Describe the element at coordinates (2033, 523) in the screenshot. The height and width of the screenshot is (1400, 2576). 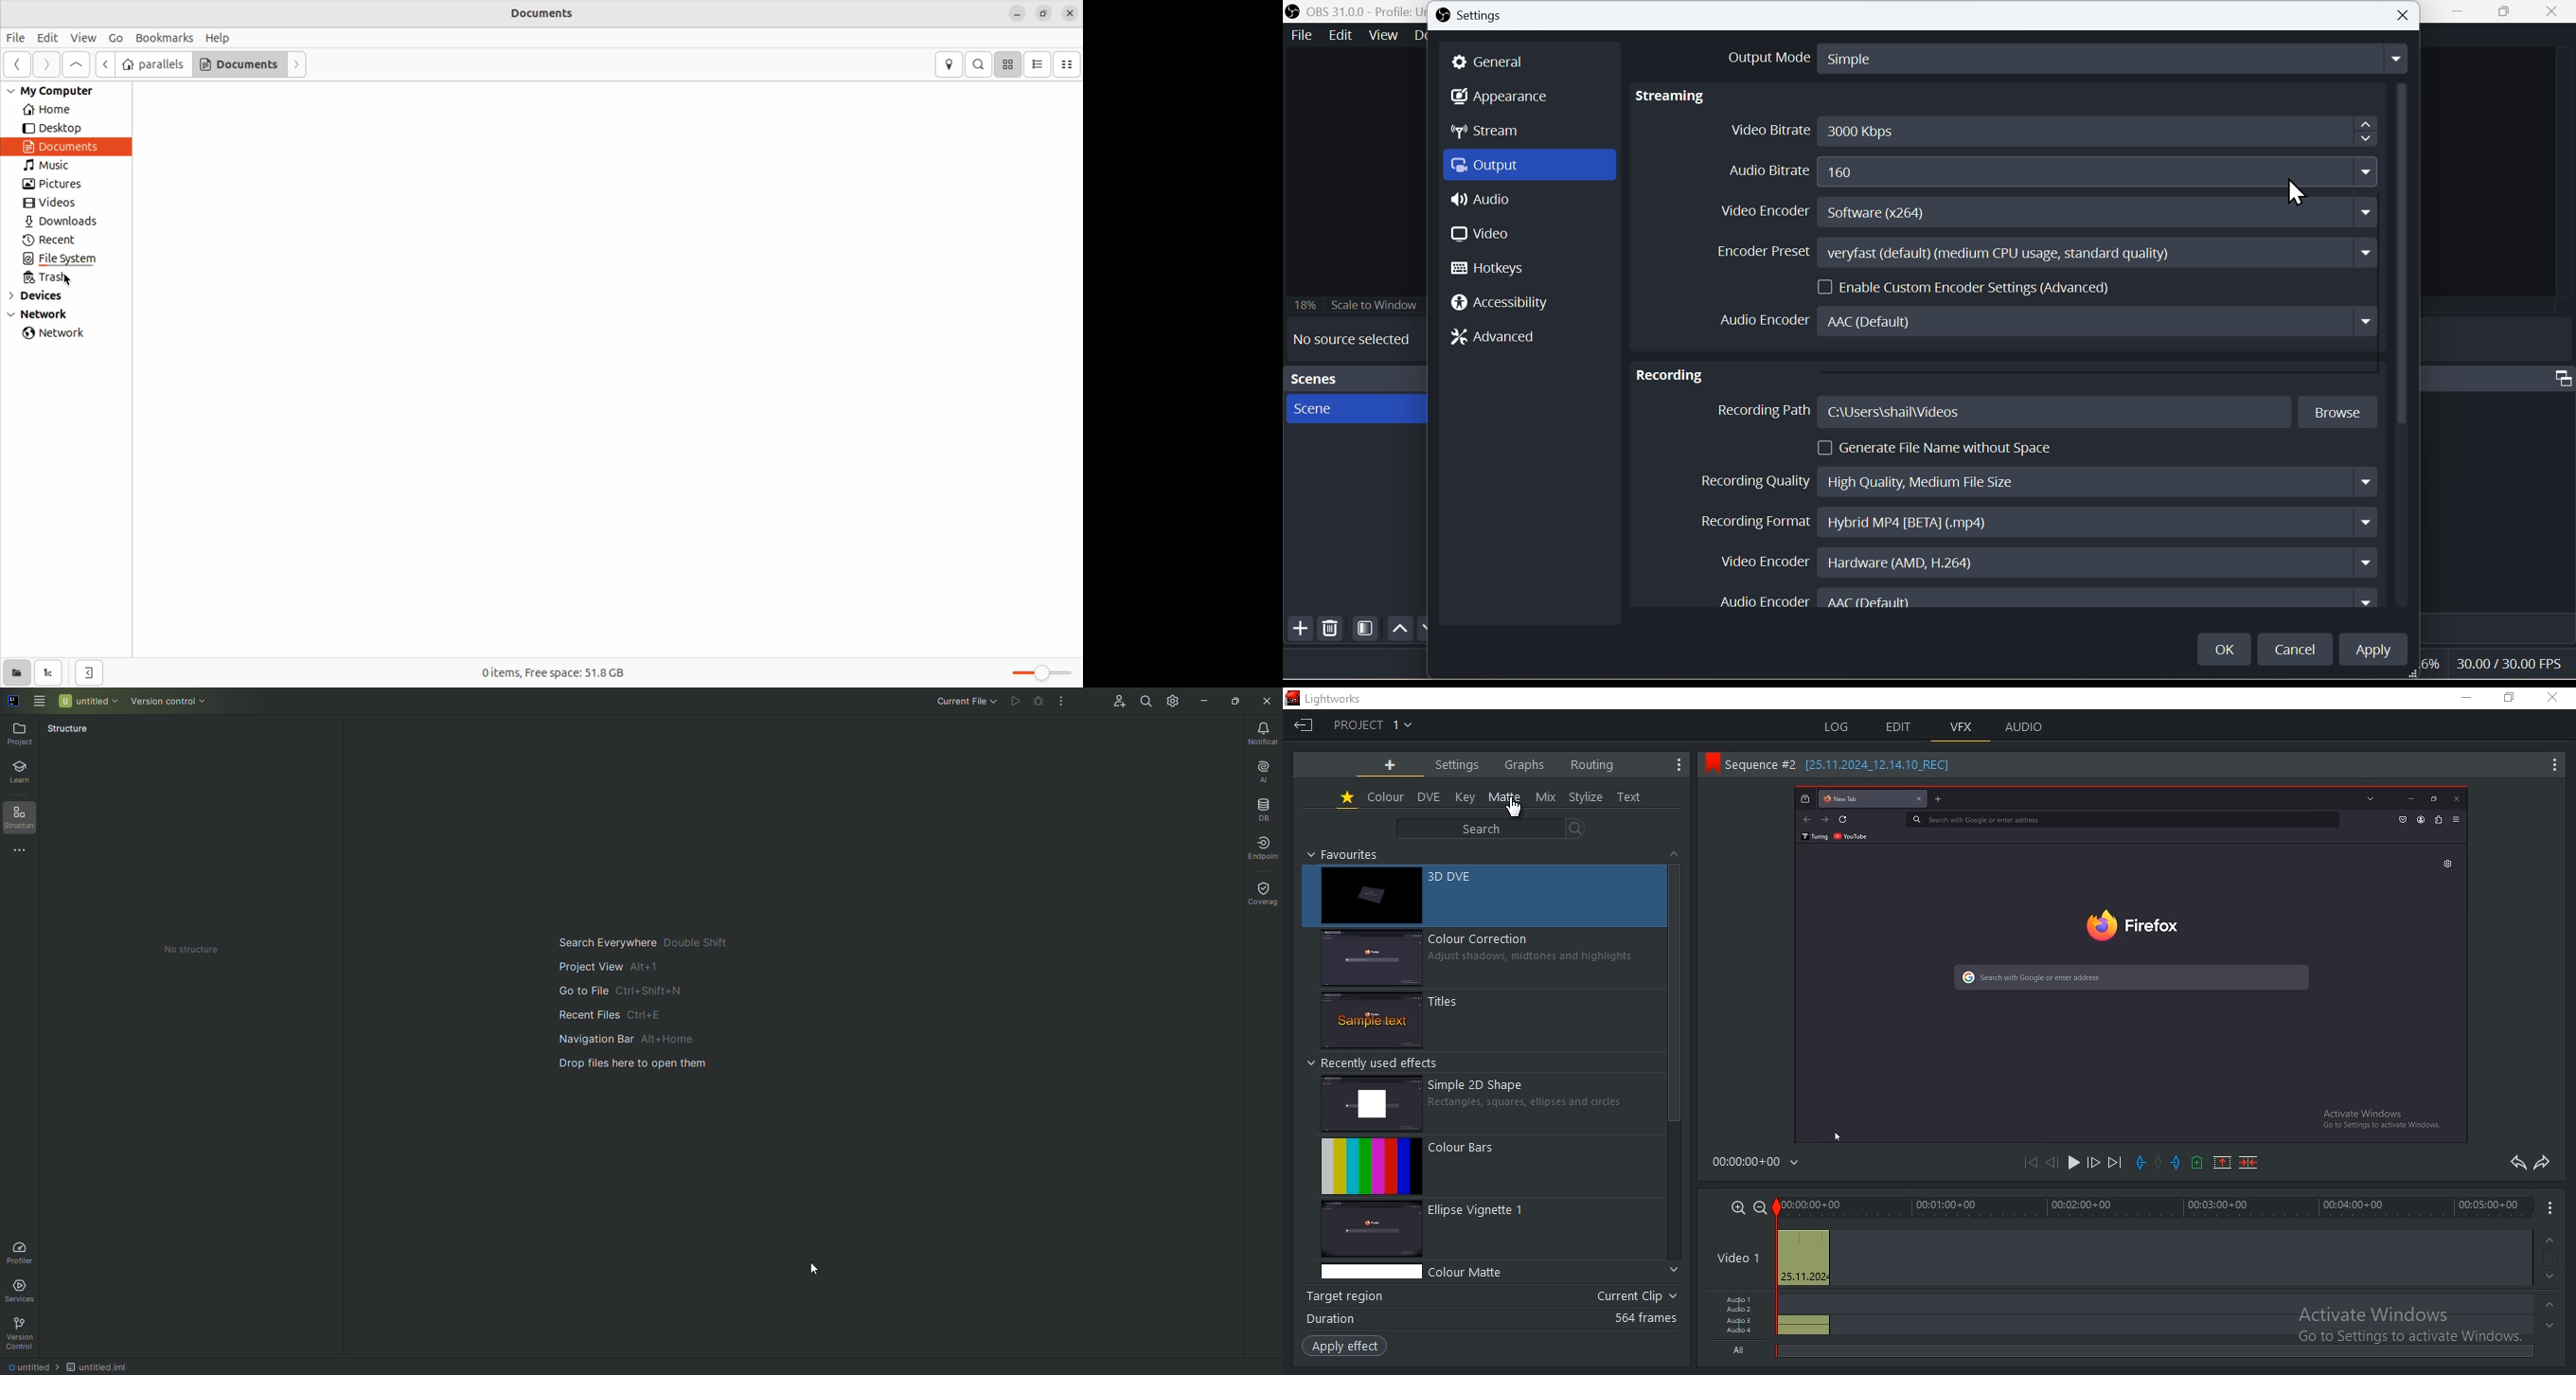
I see `Recording Format` at that location.